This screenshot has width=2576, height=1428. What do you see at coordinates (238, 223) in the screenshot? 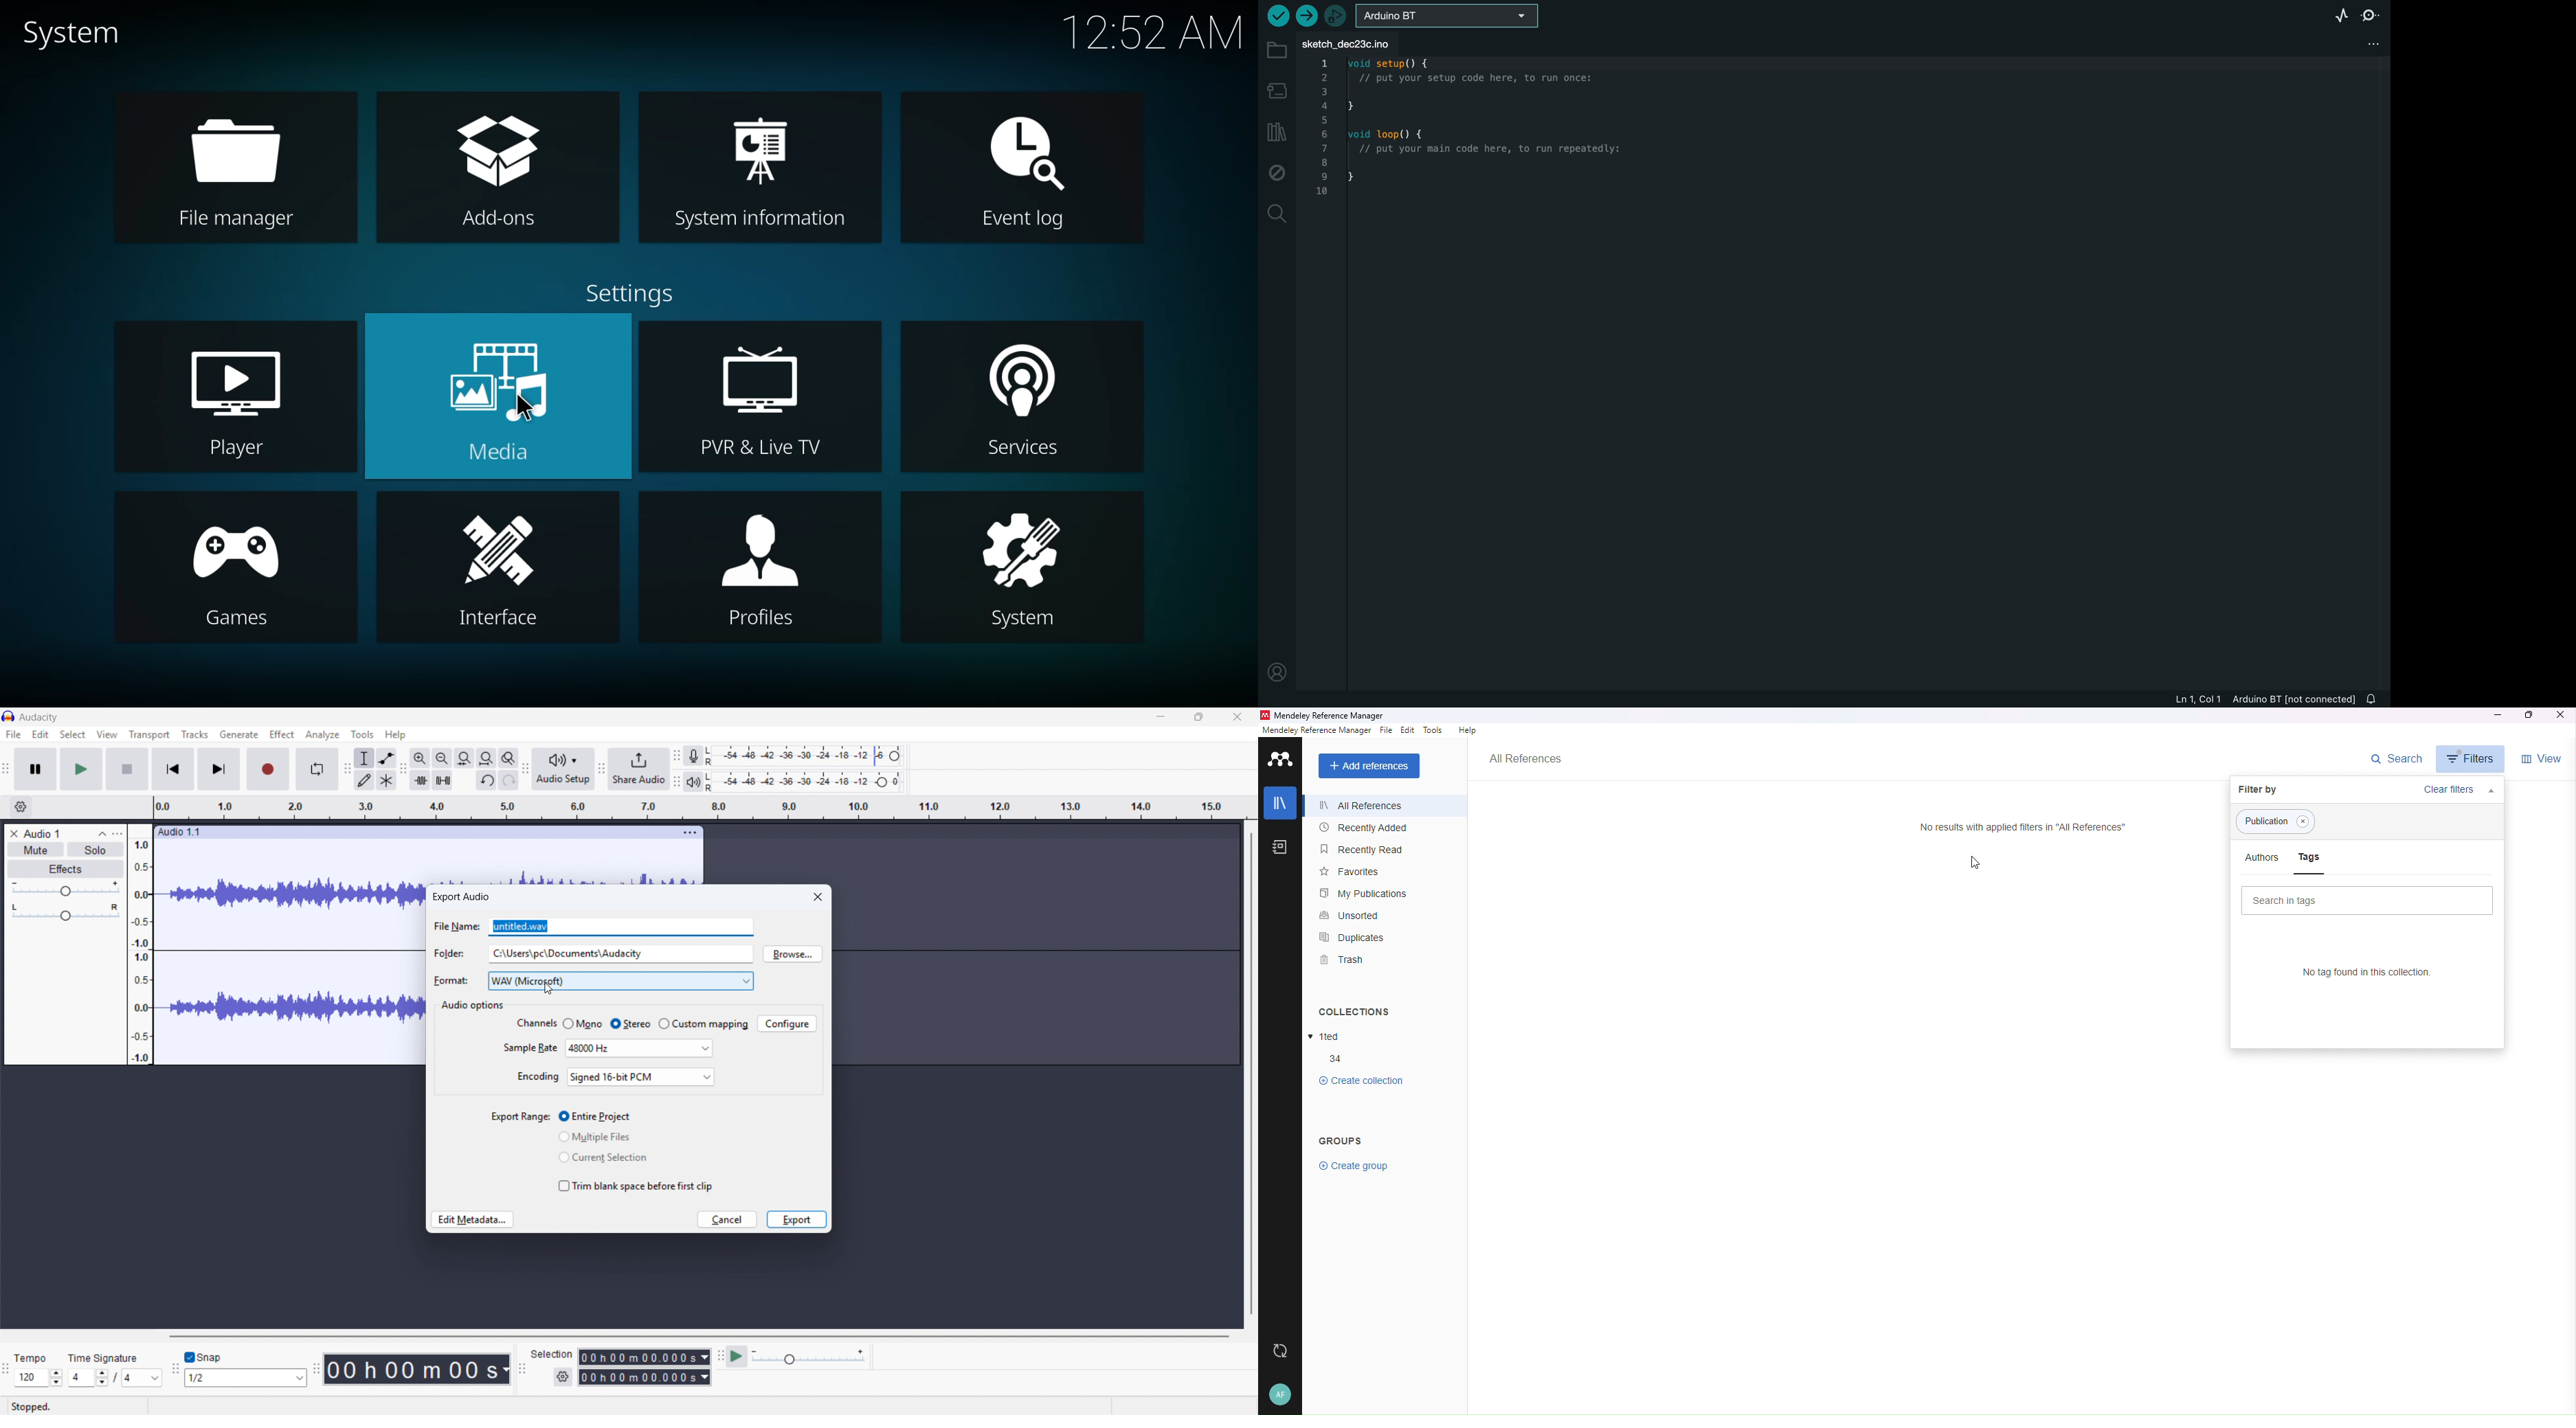
I see `File manager` at bounding box center [238, 223].